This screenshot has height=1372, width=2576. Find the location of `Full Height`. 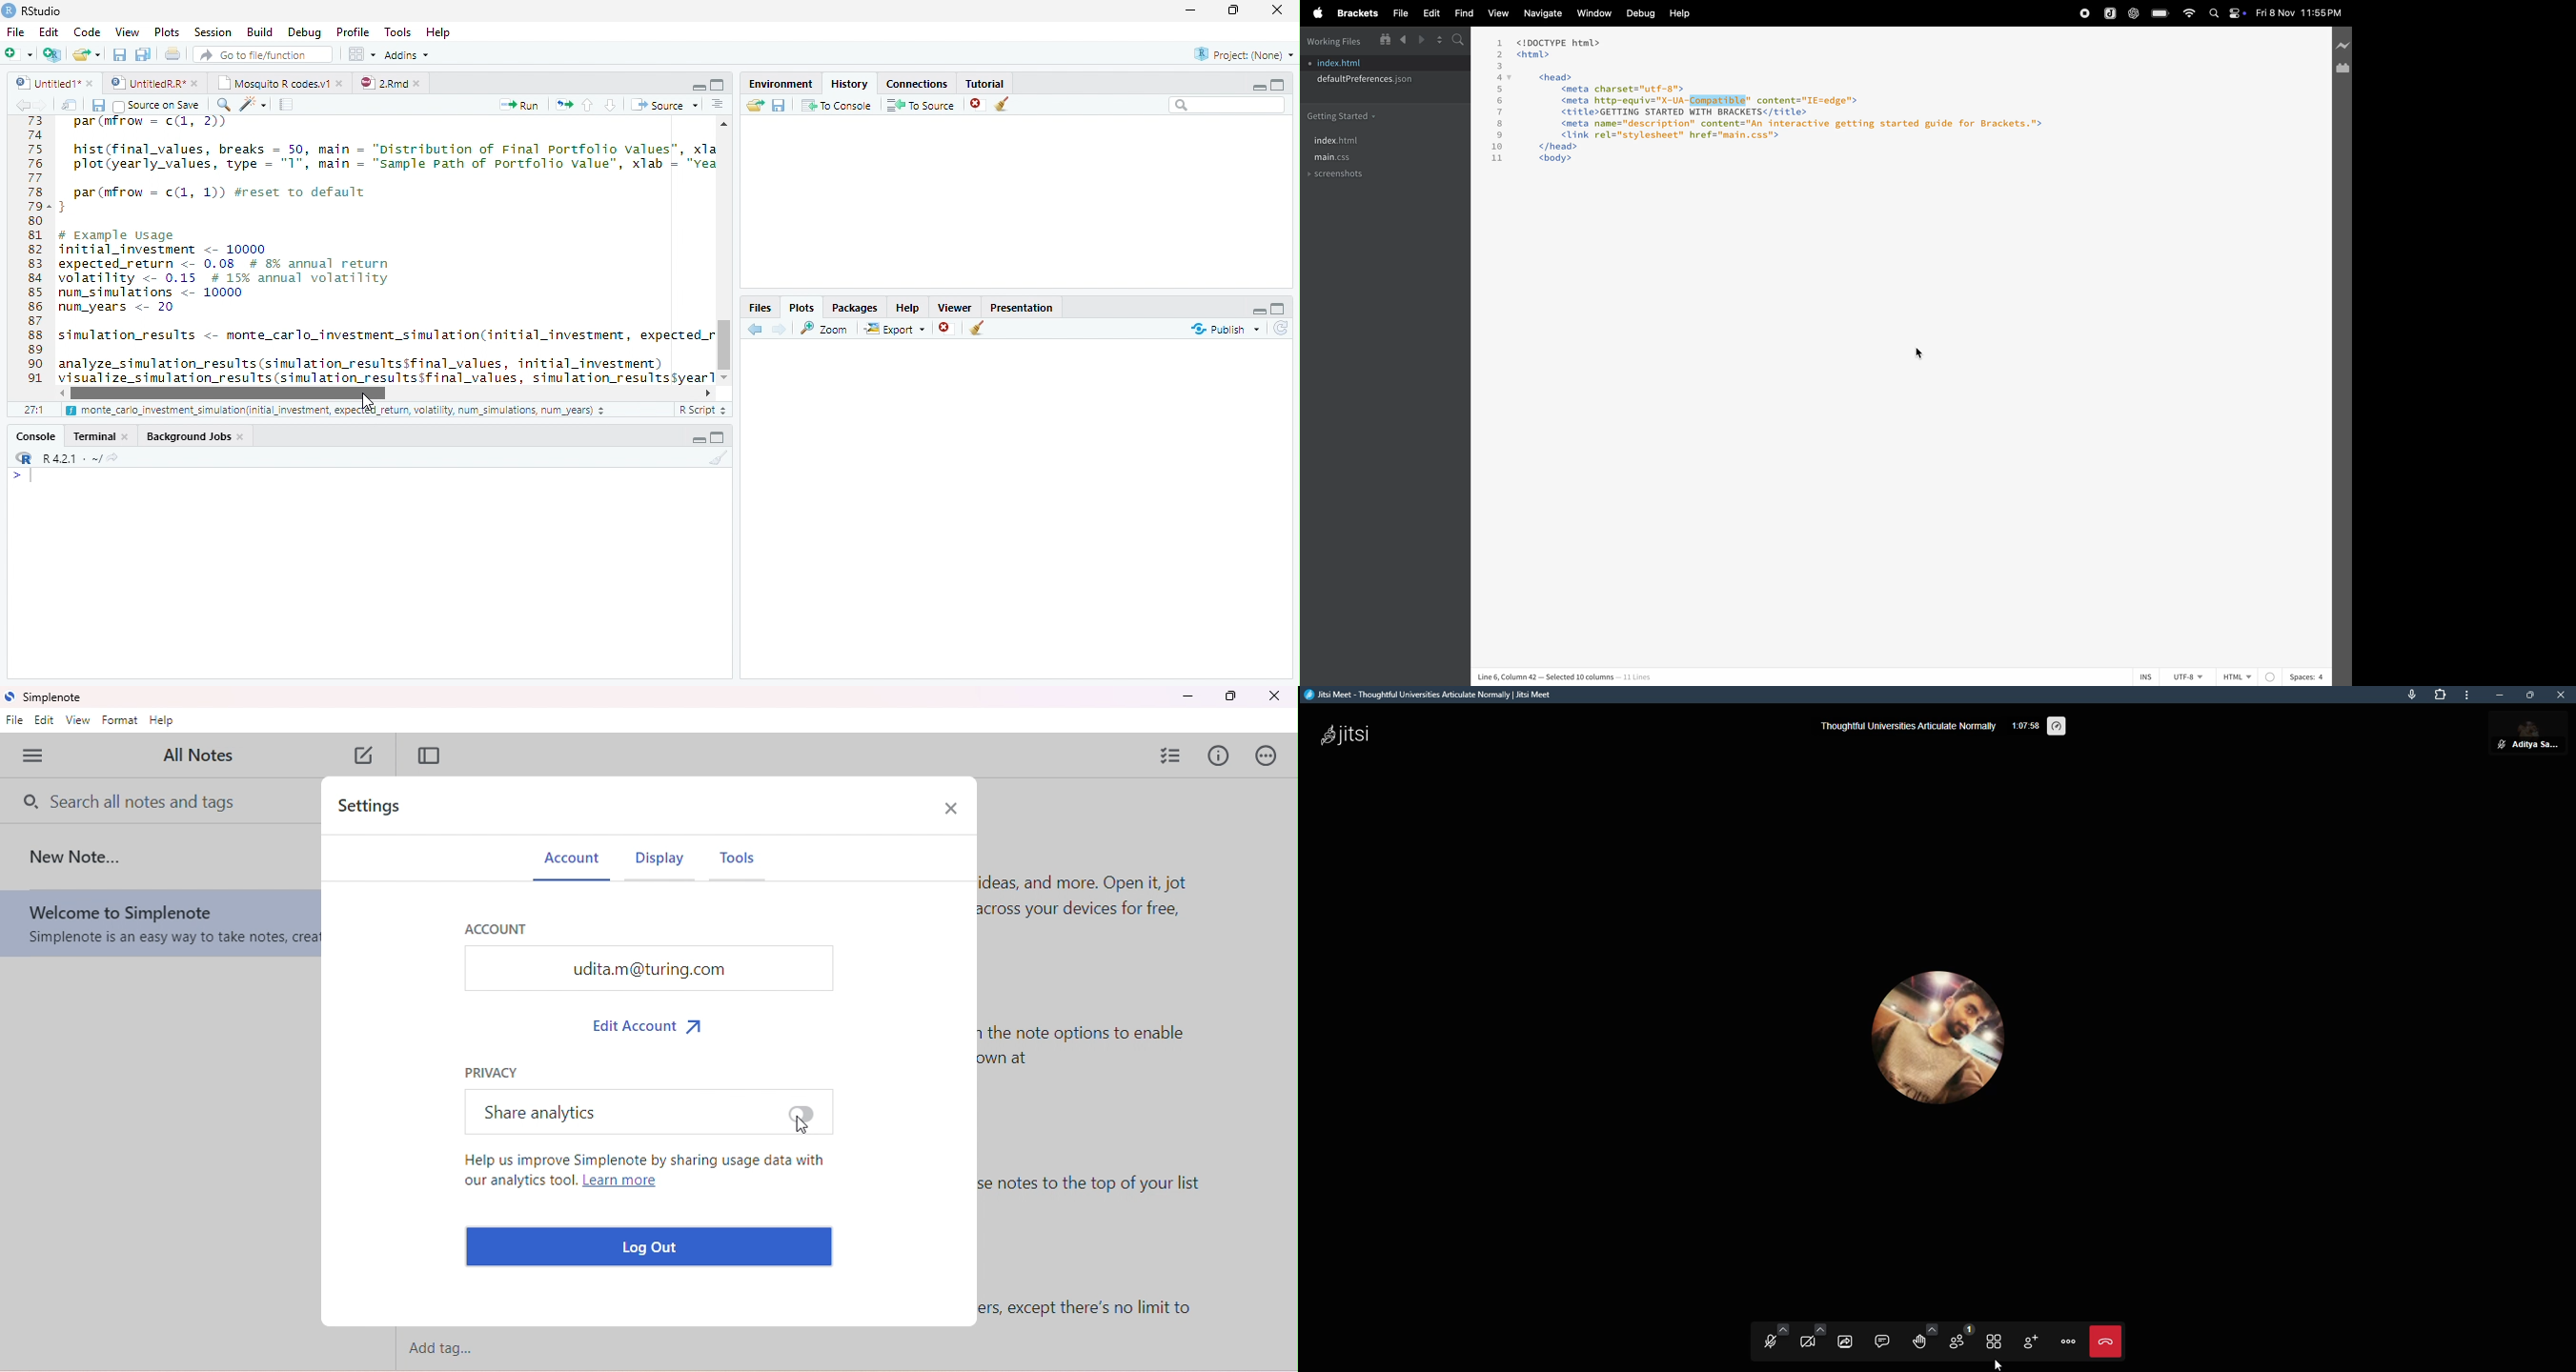

Full Height is located at coordinates (719, 84).